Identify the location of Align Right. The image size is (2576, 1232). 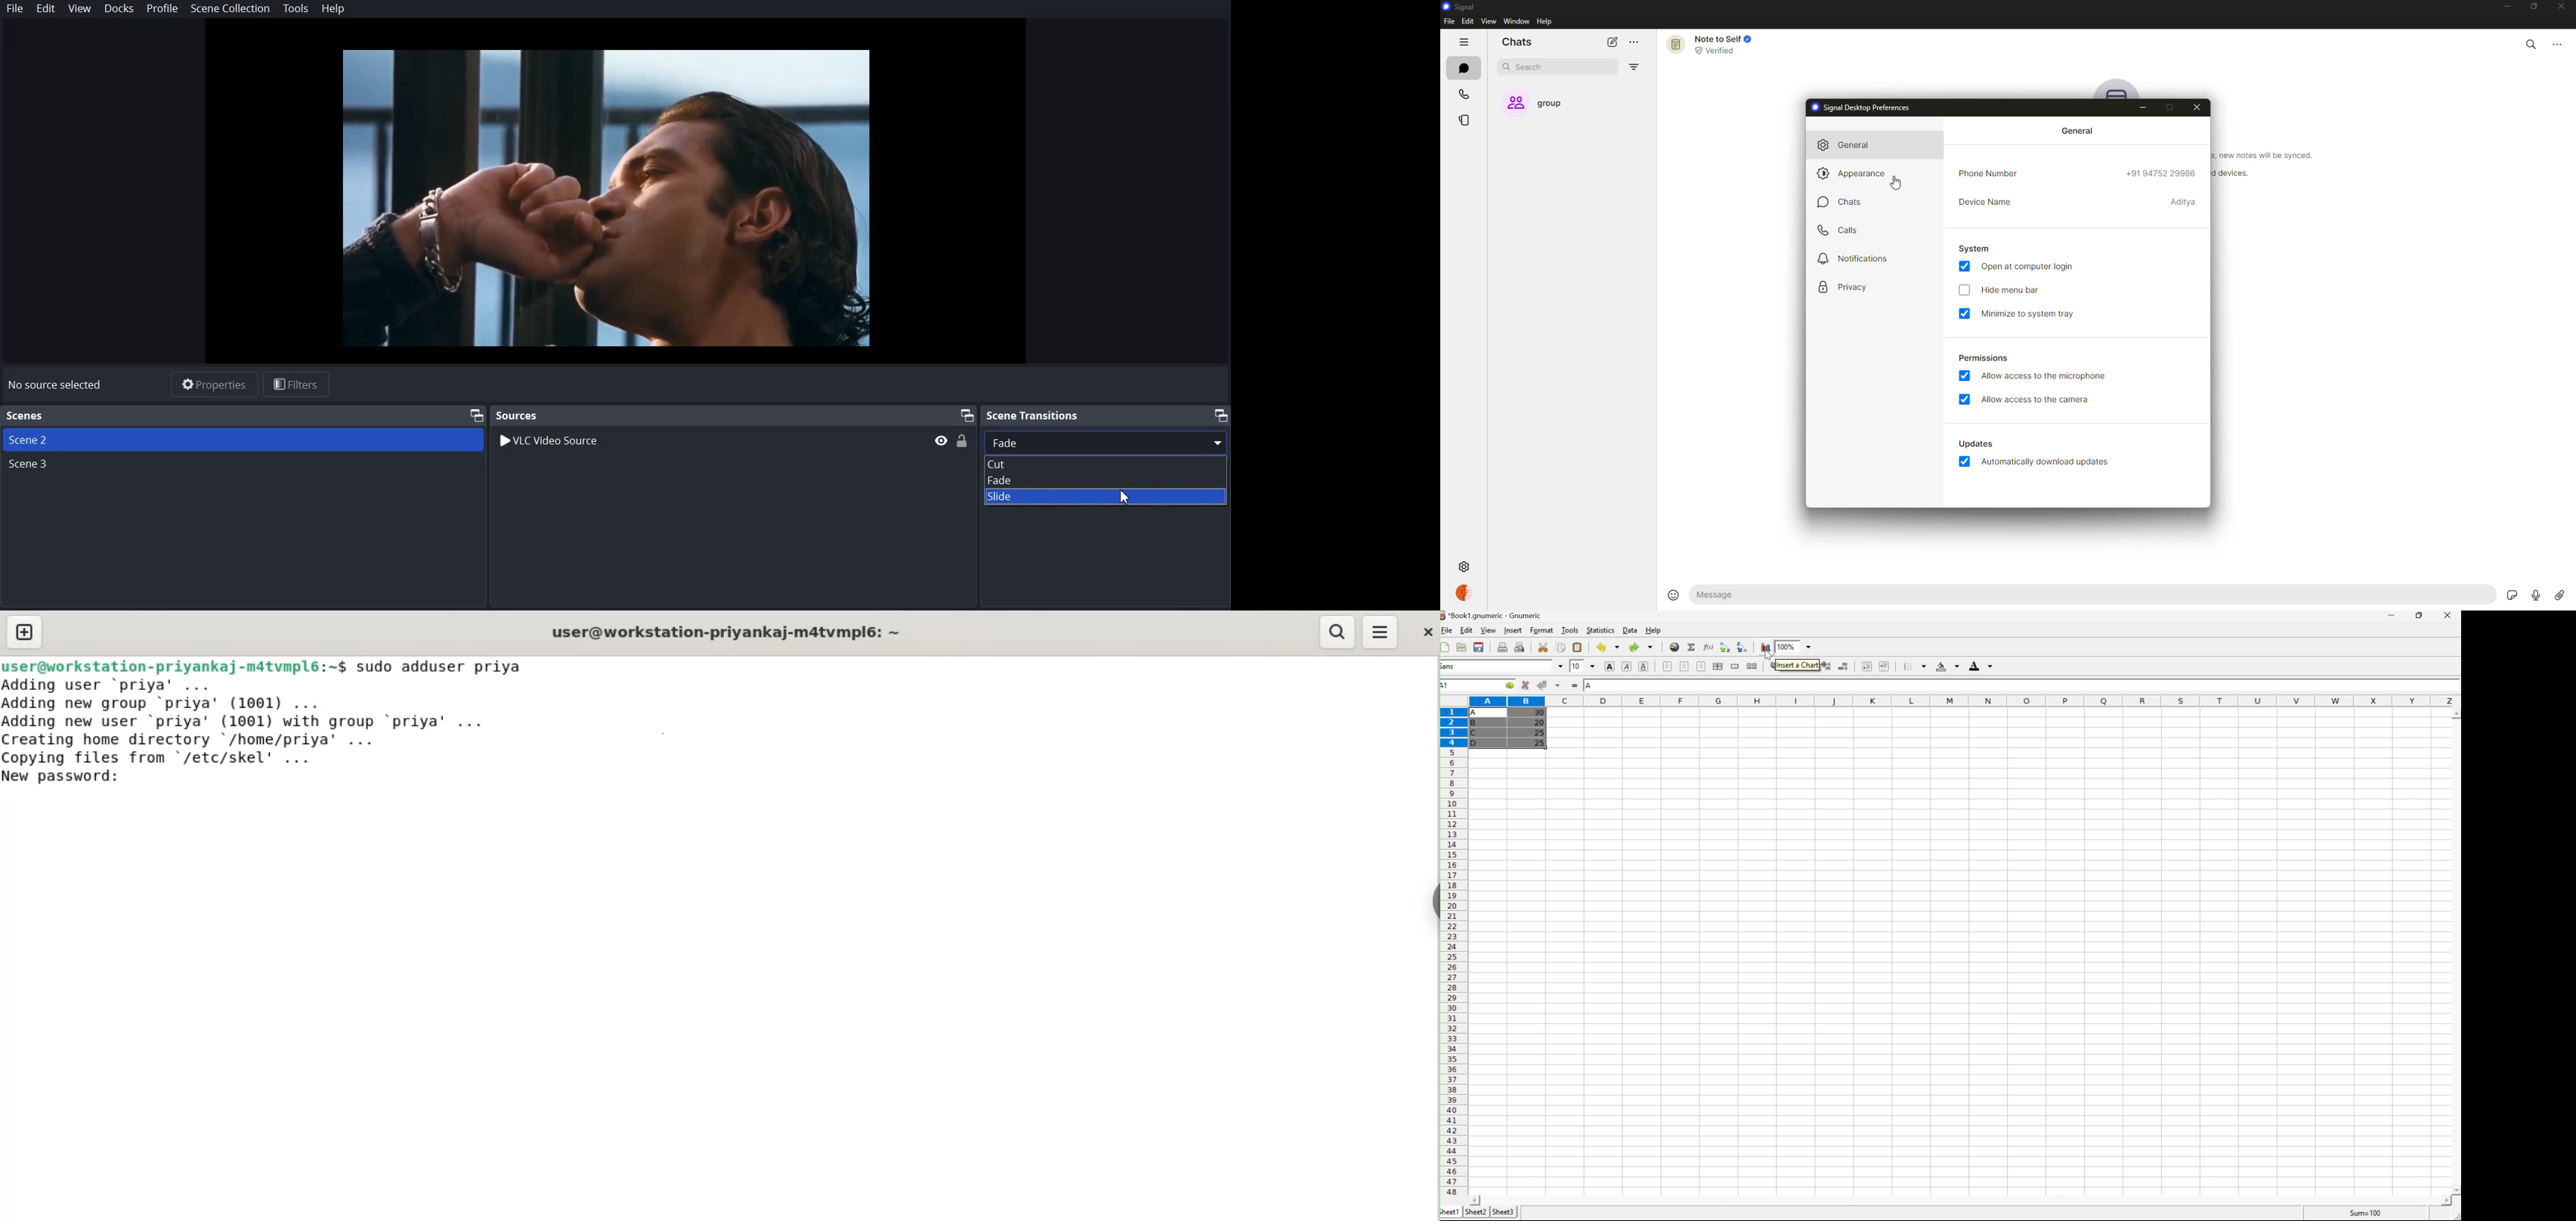
(1702, 666).